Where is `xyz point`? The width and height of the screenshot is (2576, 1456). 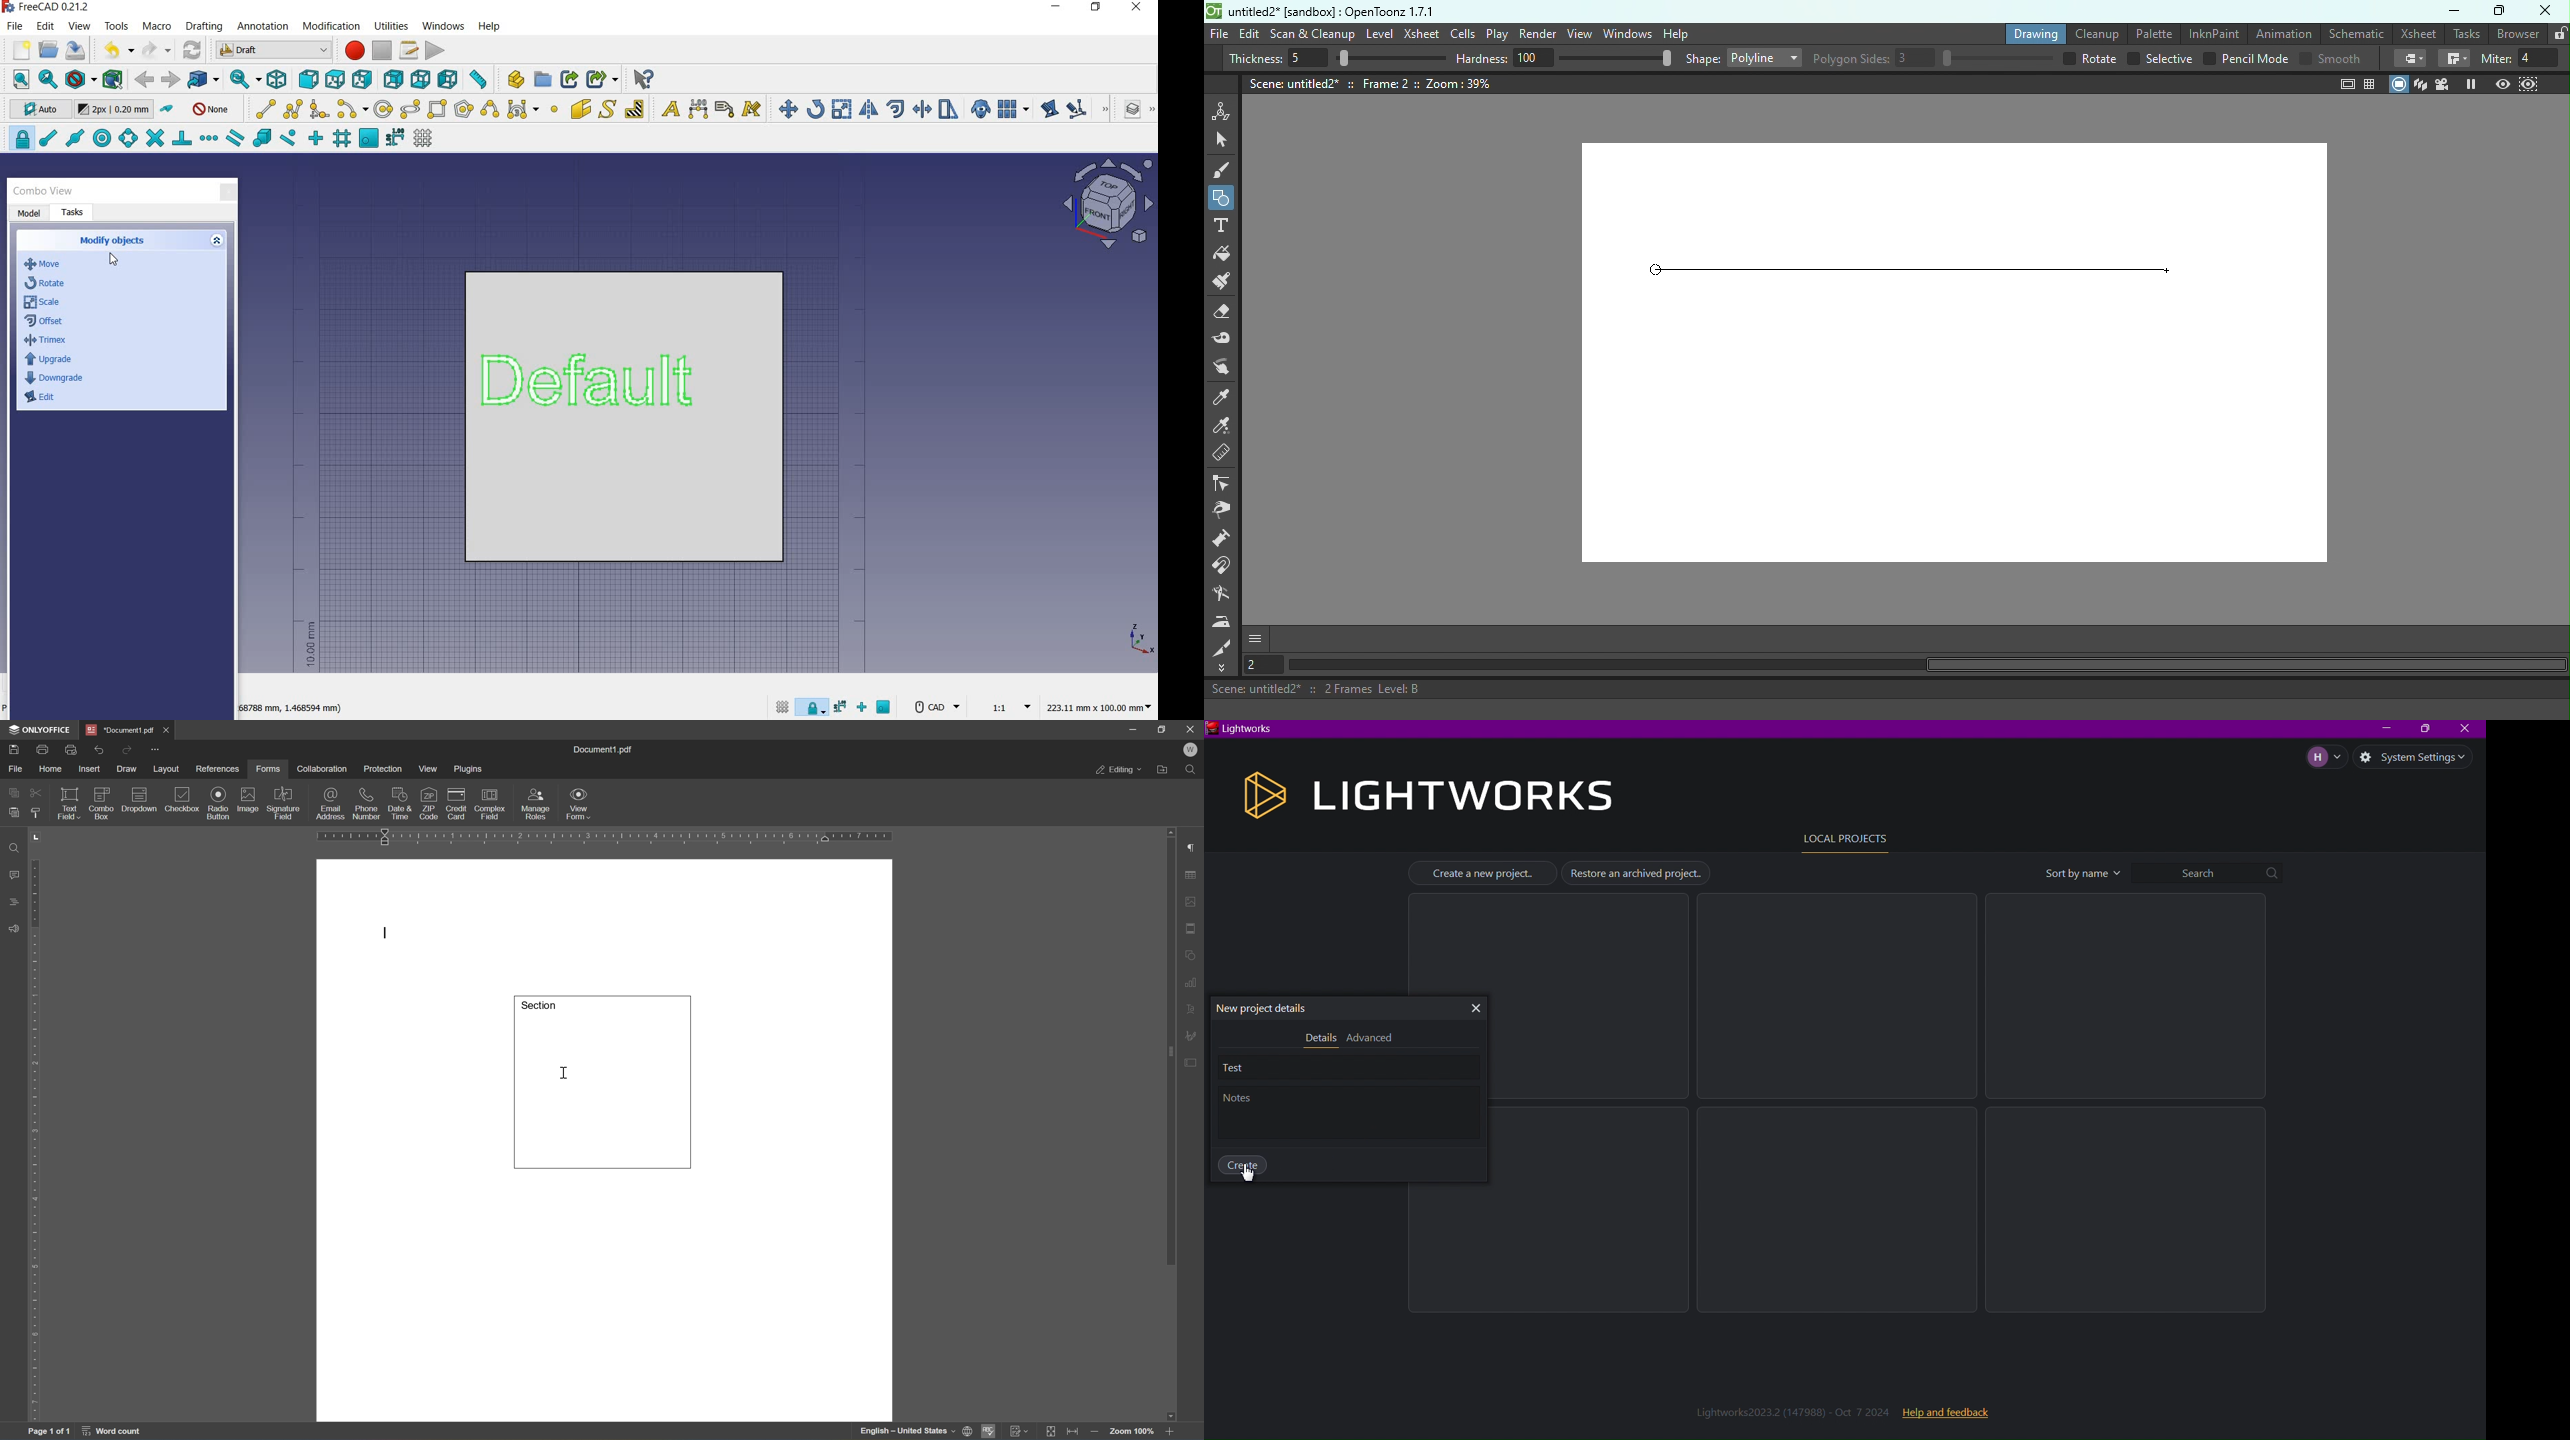 xyz point is located at coordinates (1141, 639).